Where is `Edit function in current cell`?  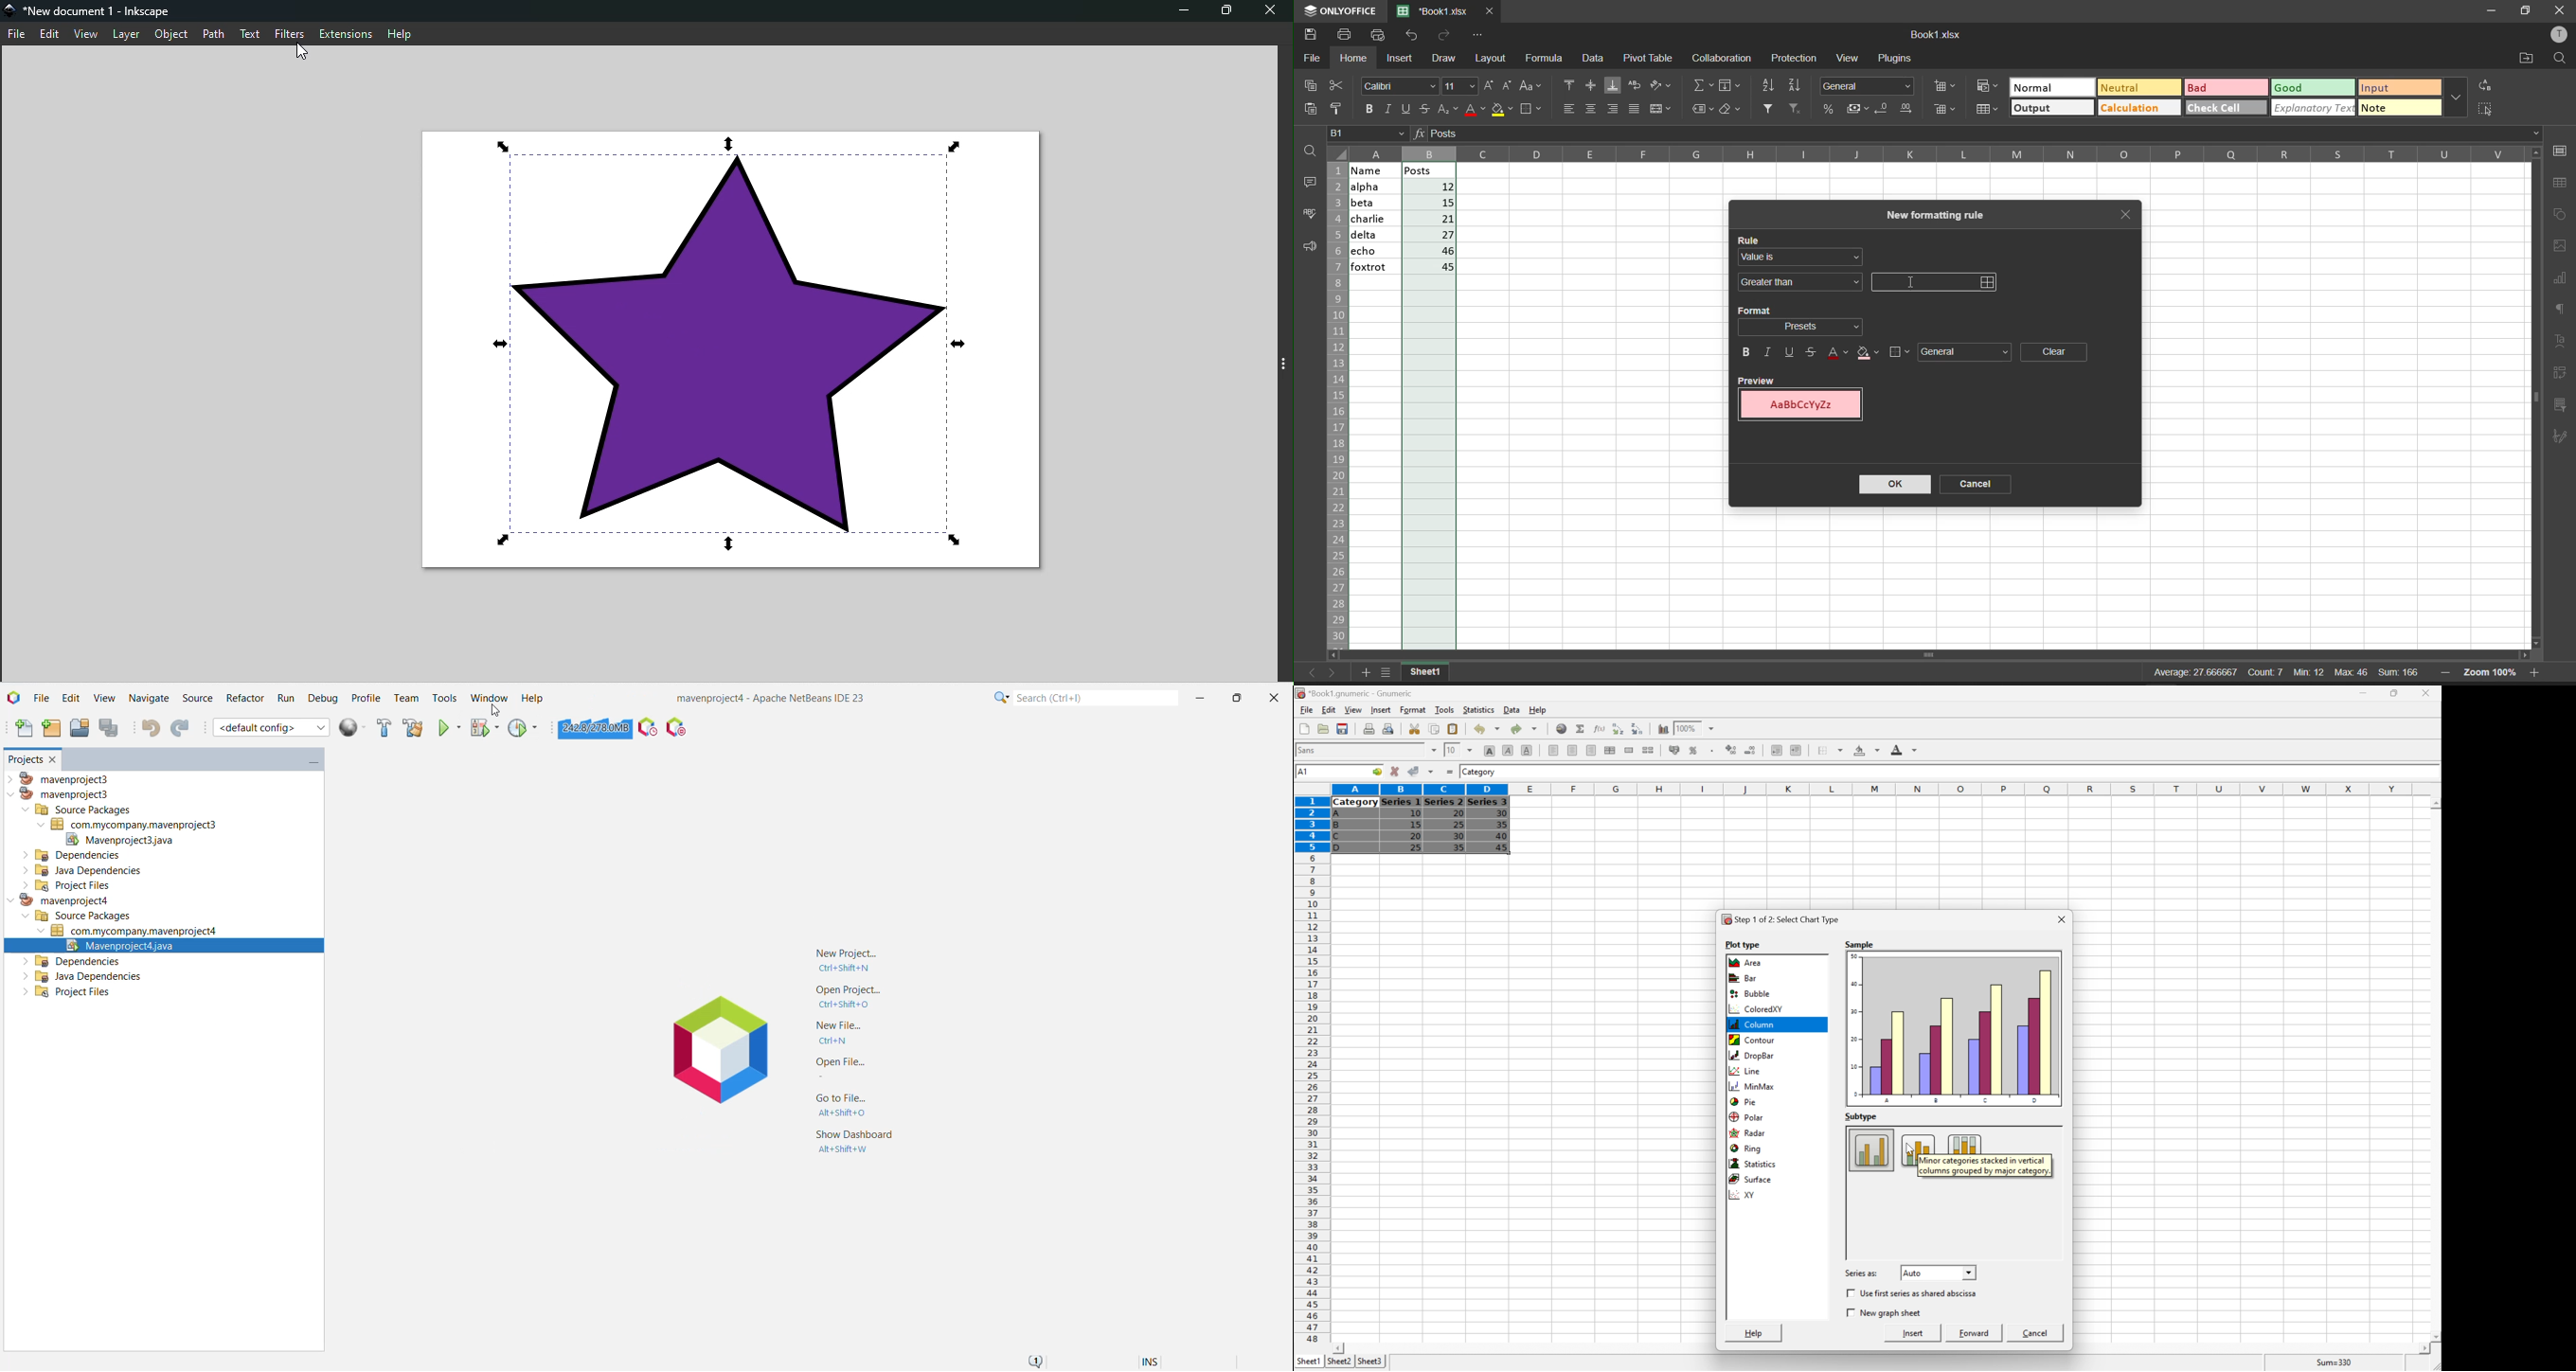 Edit function in current cell is located at coordinates (1600, 729).